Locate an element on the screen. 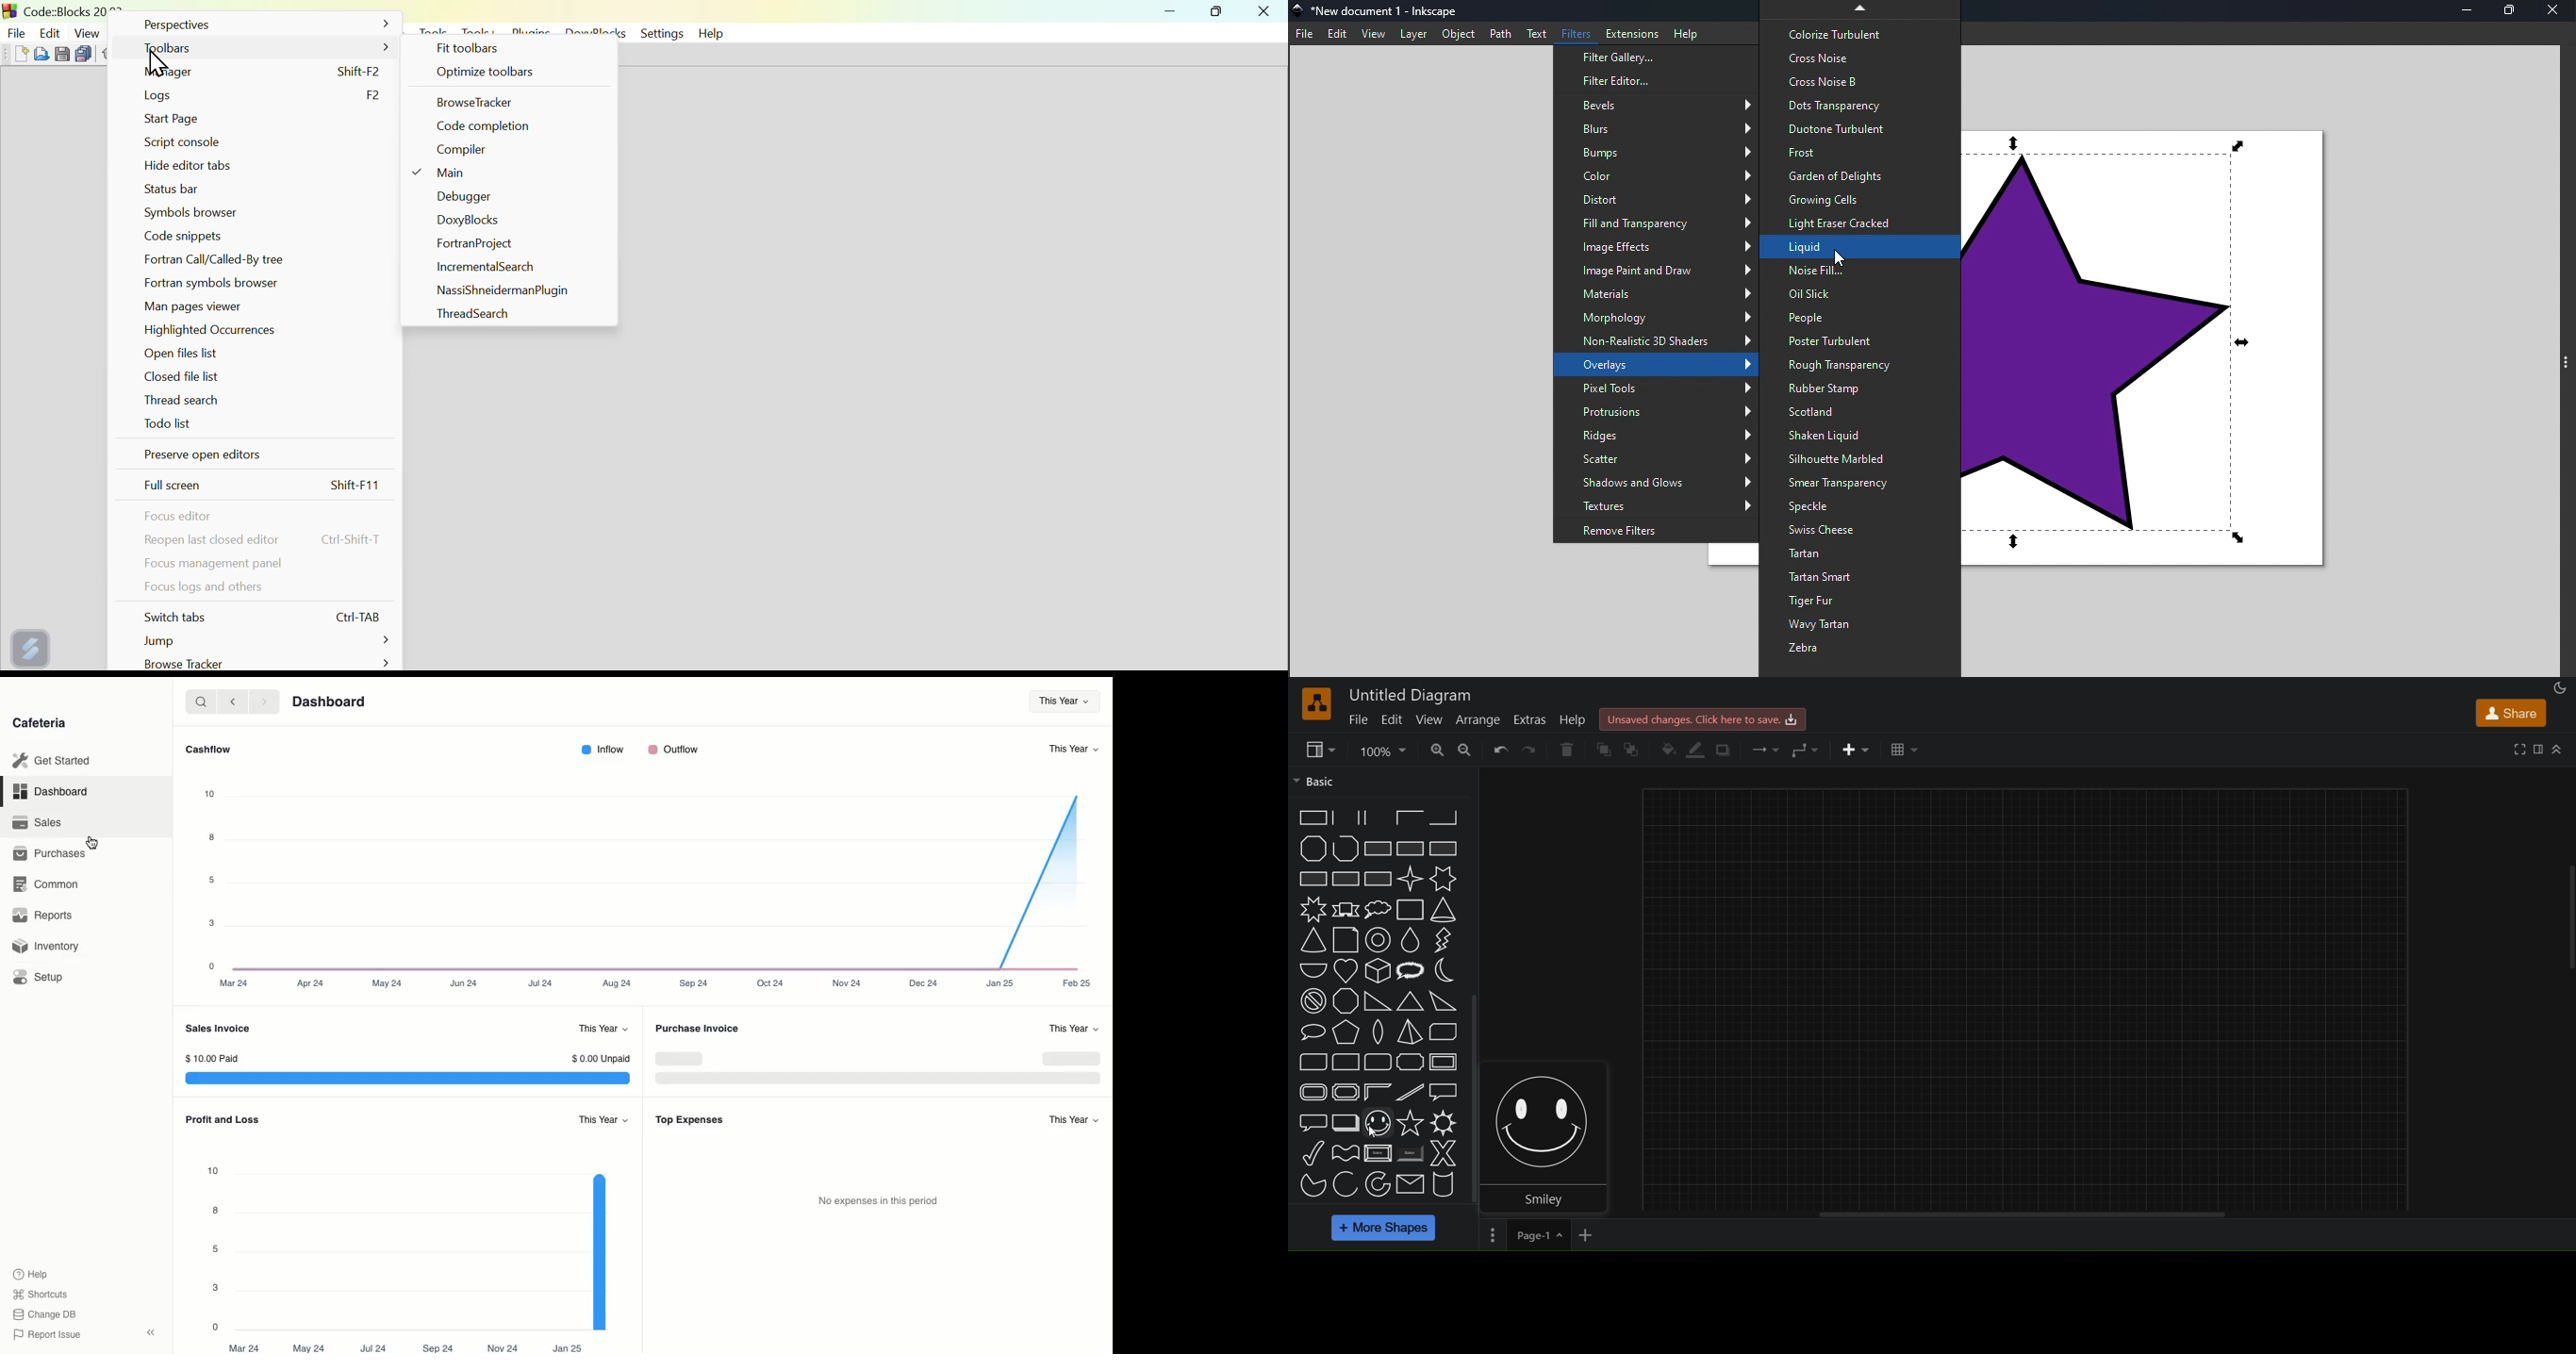 The image size is (2576, 1372). Outflow is located at coordinates (673, 750).